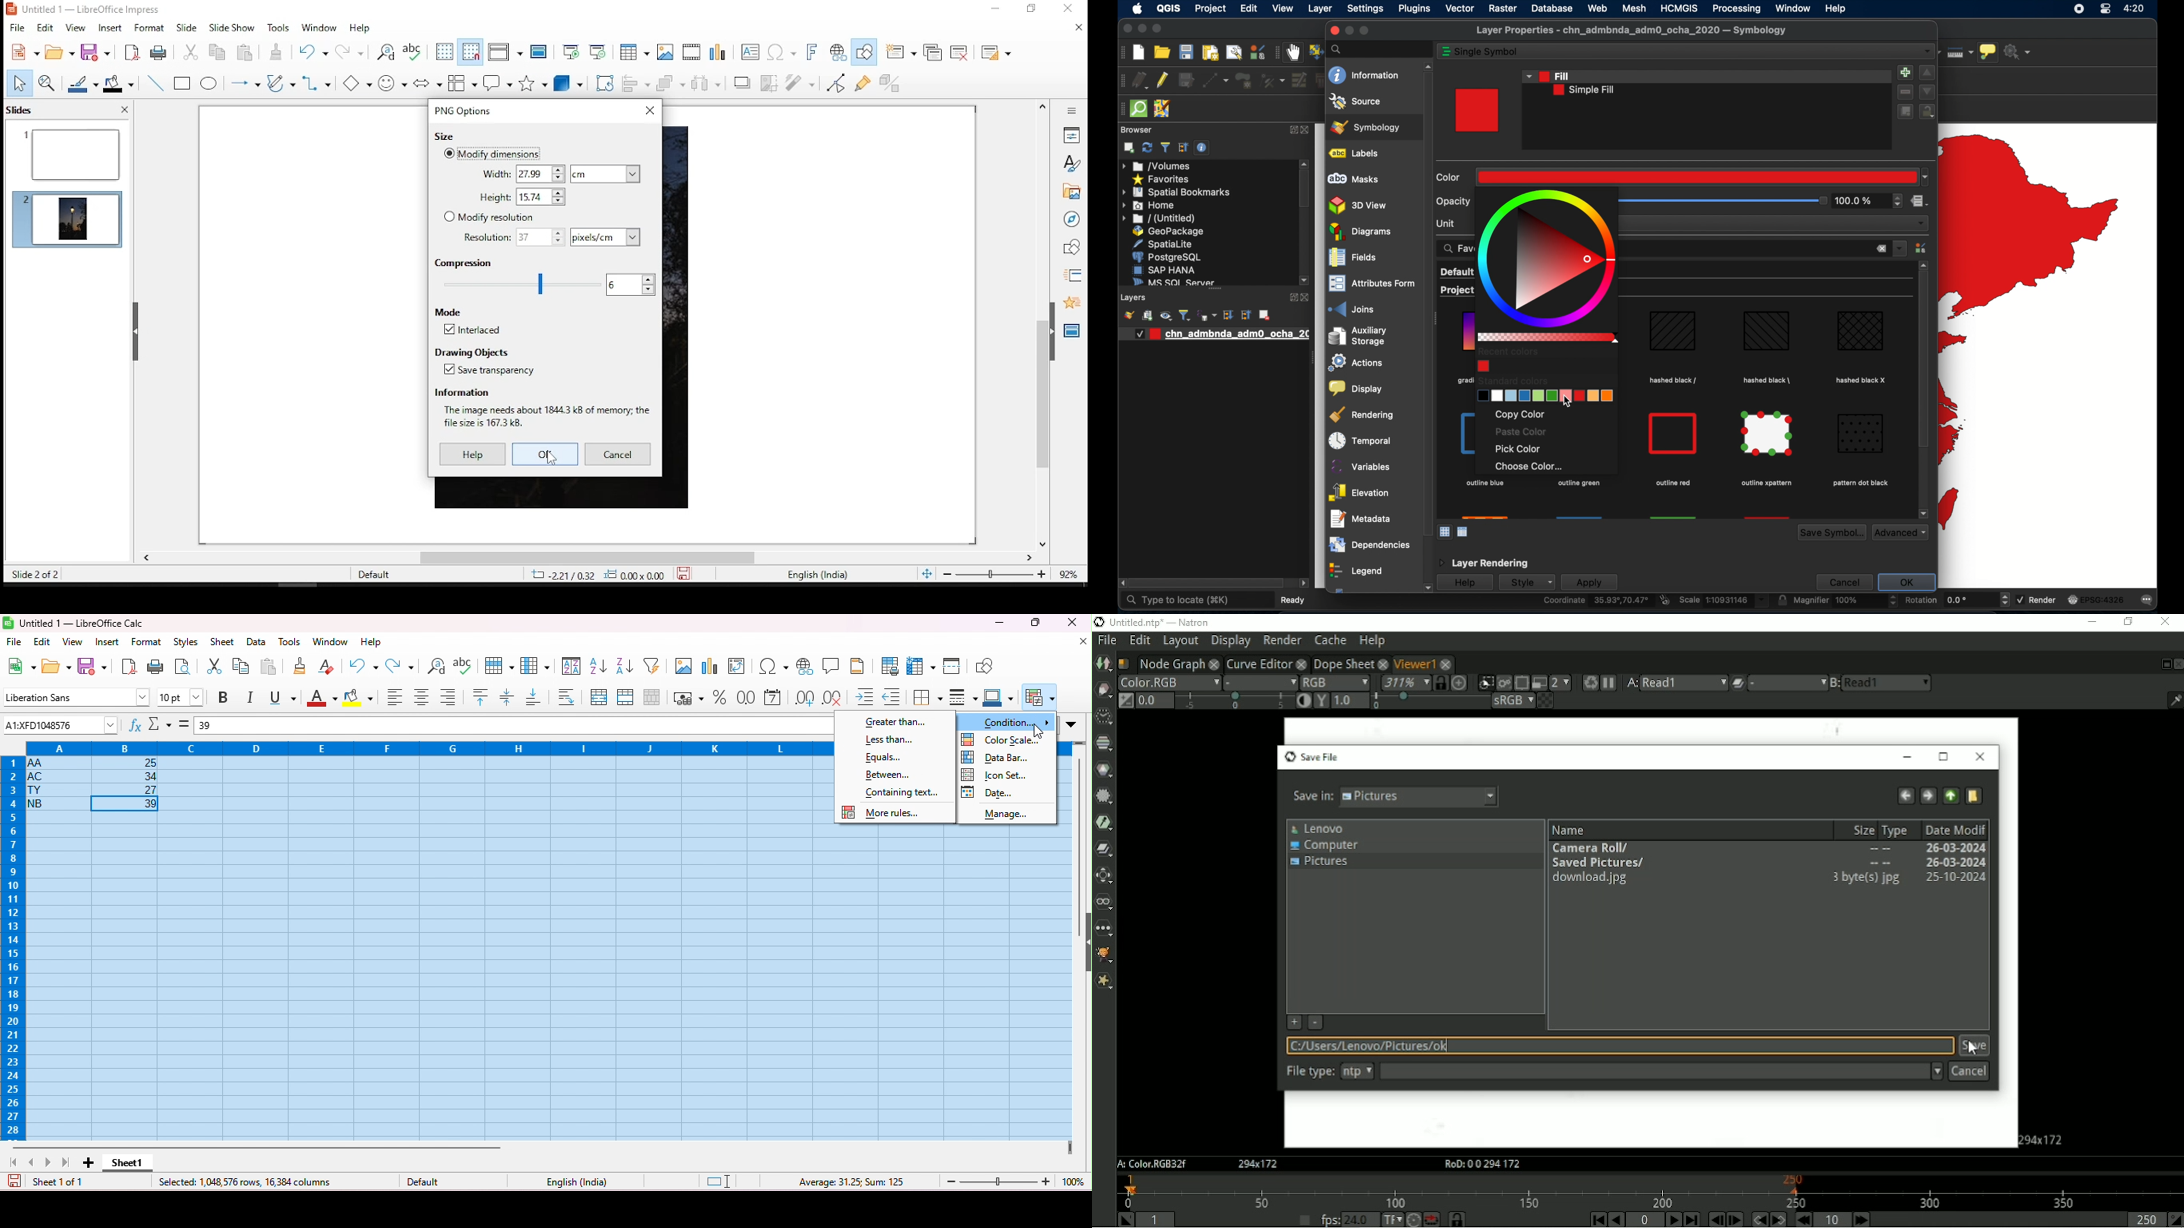 The image size is (2184, 1232). What do you see at coordinates (137, 726) in the screenshot?
I see `function wizard` at bounding box center [137, 726].